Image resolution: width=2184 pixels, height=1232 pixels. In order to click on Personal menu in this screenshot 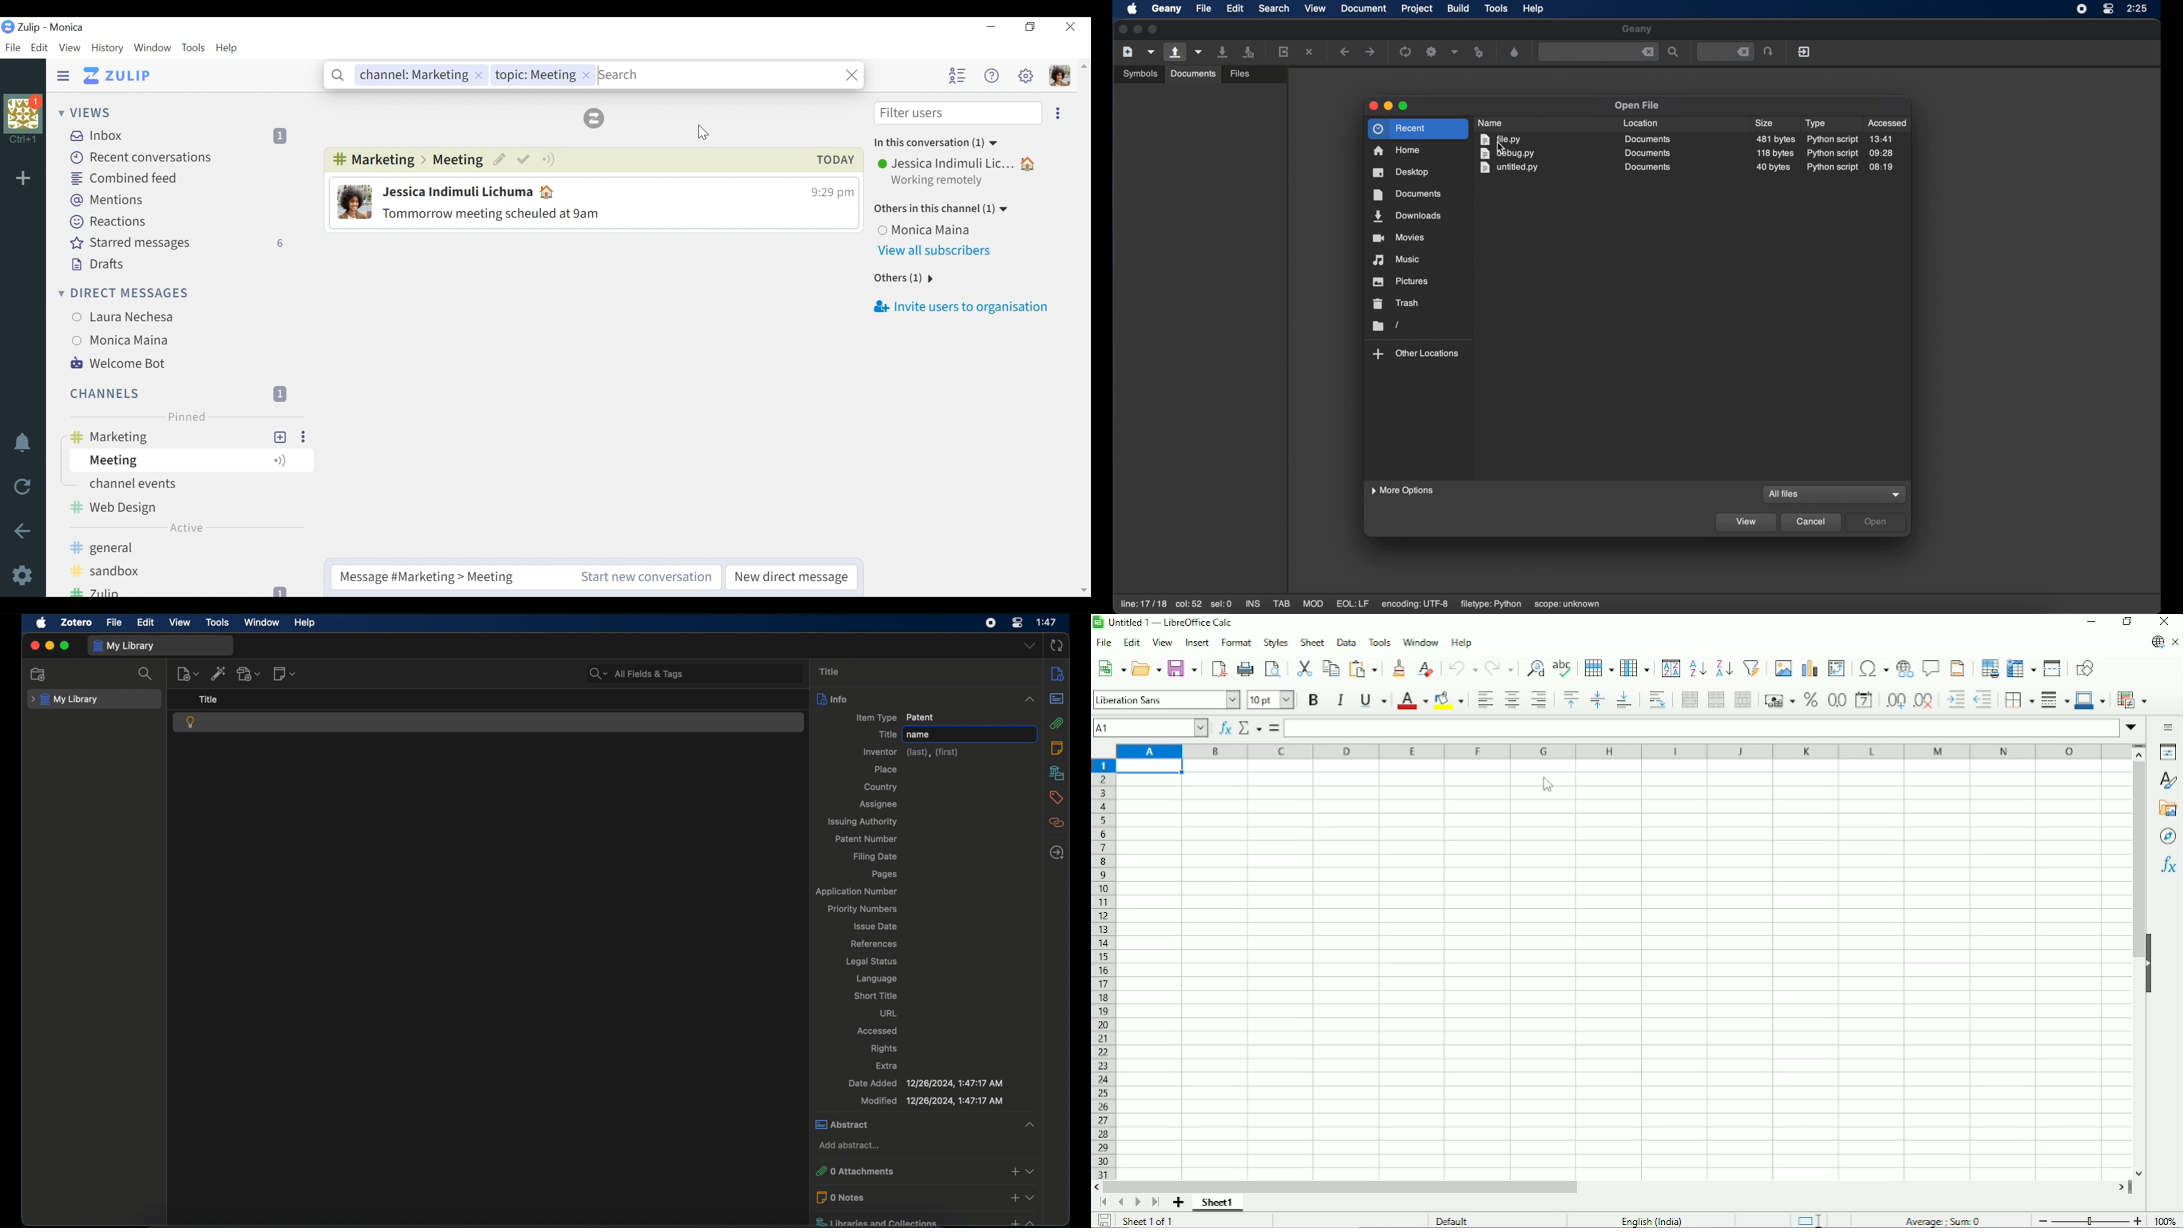, I will do `click(1062, 76)`.